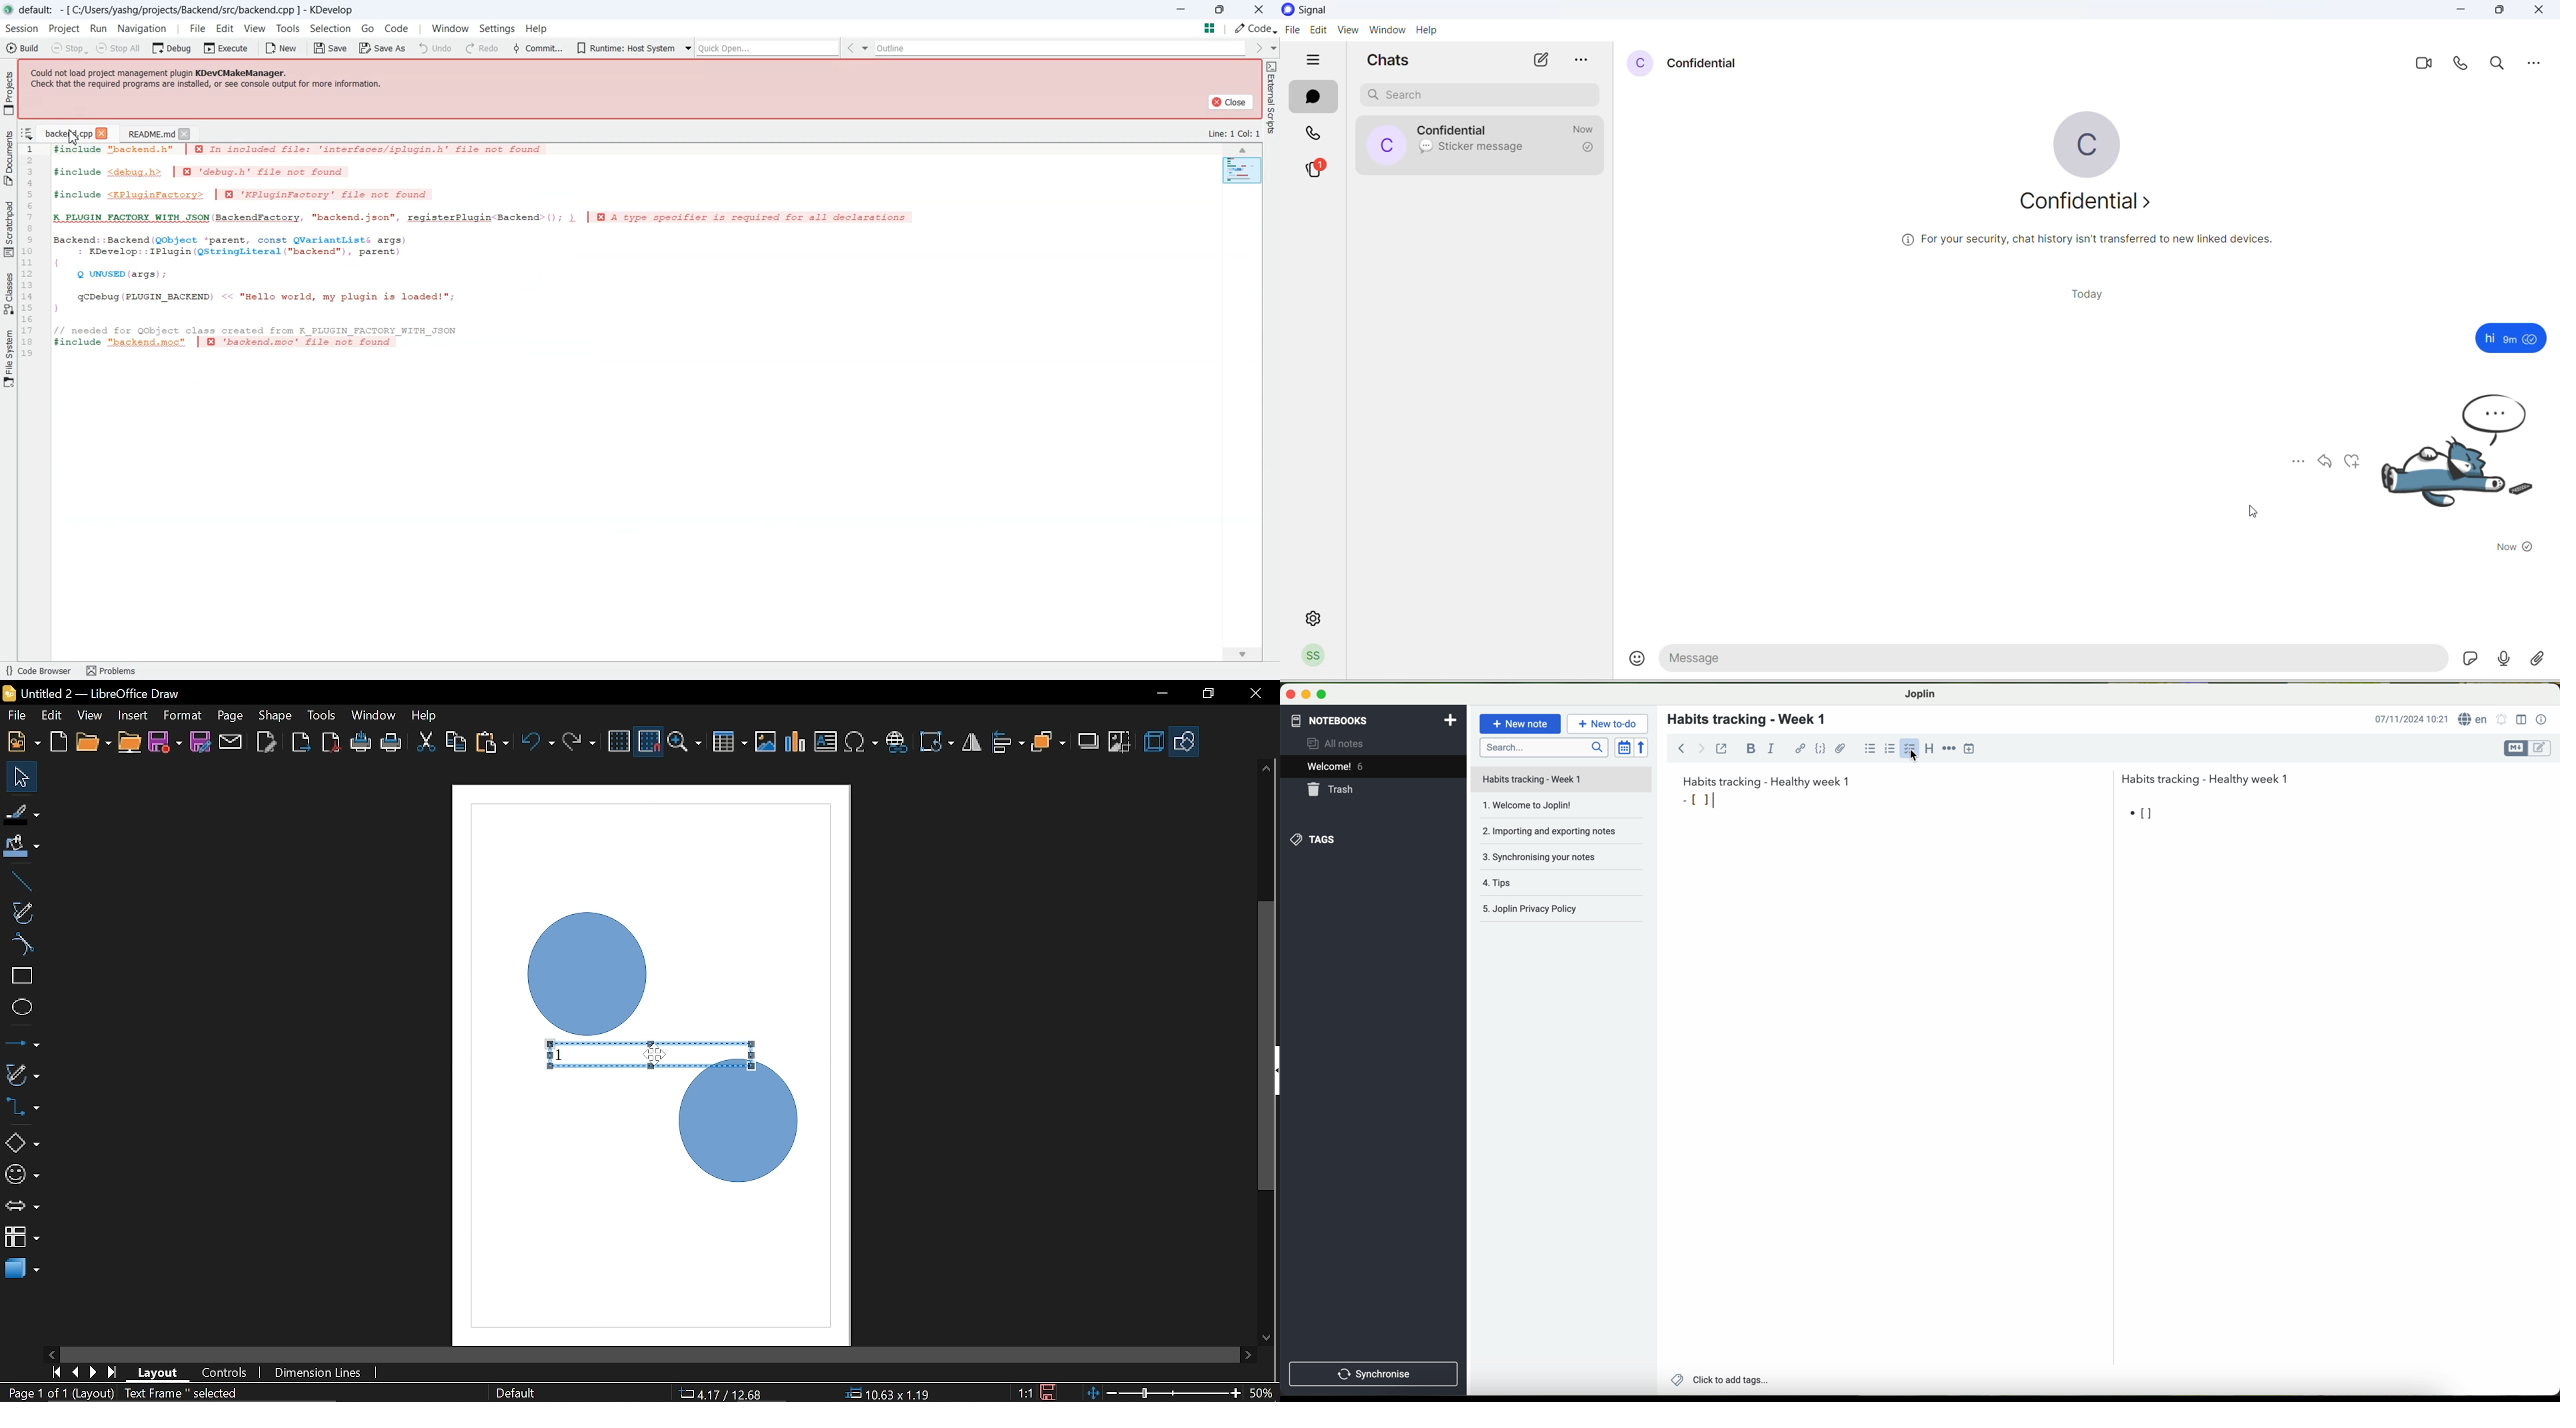 The image size is (2576, 1428). Describe the element at coordinates (1919, 694) in the screenshot. I see `Joplin` at that location.